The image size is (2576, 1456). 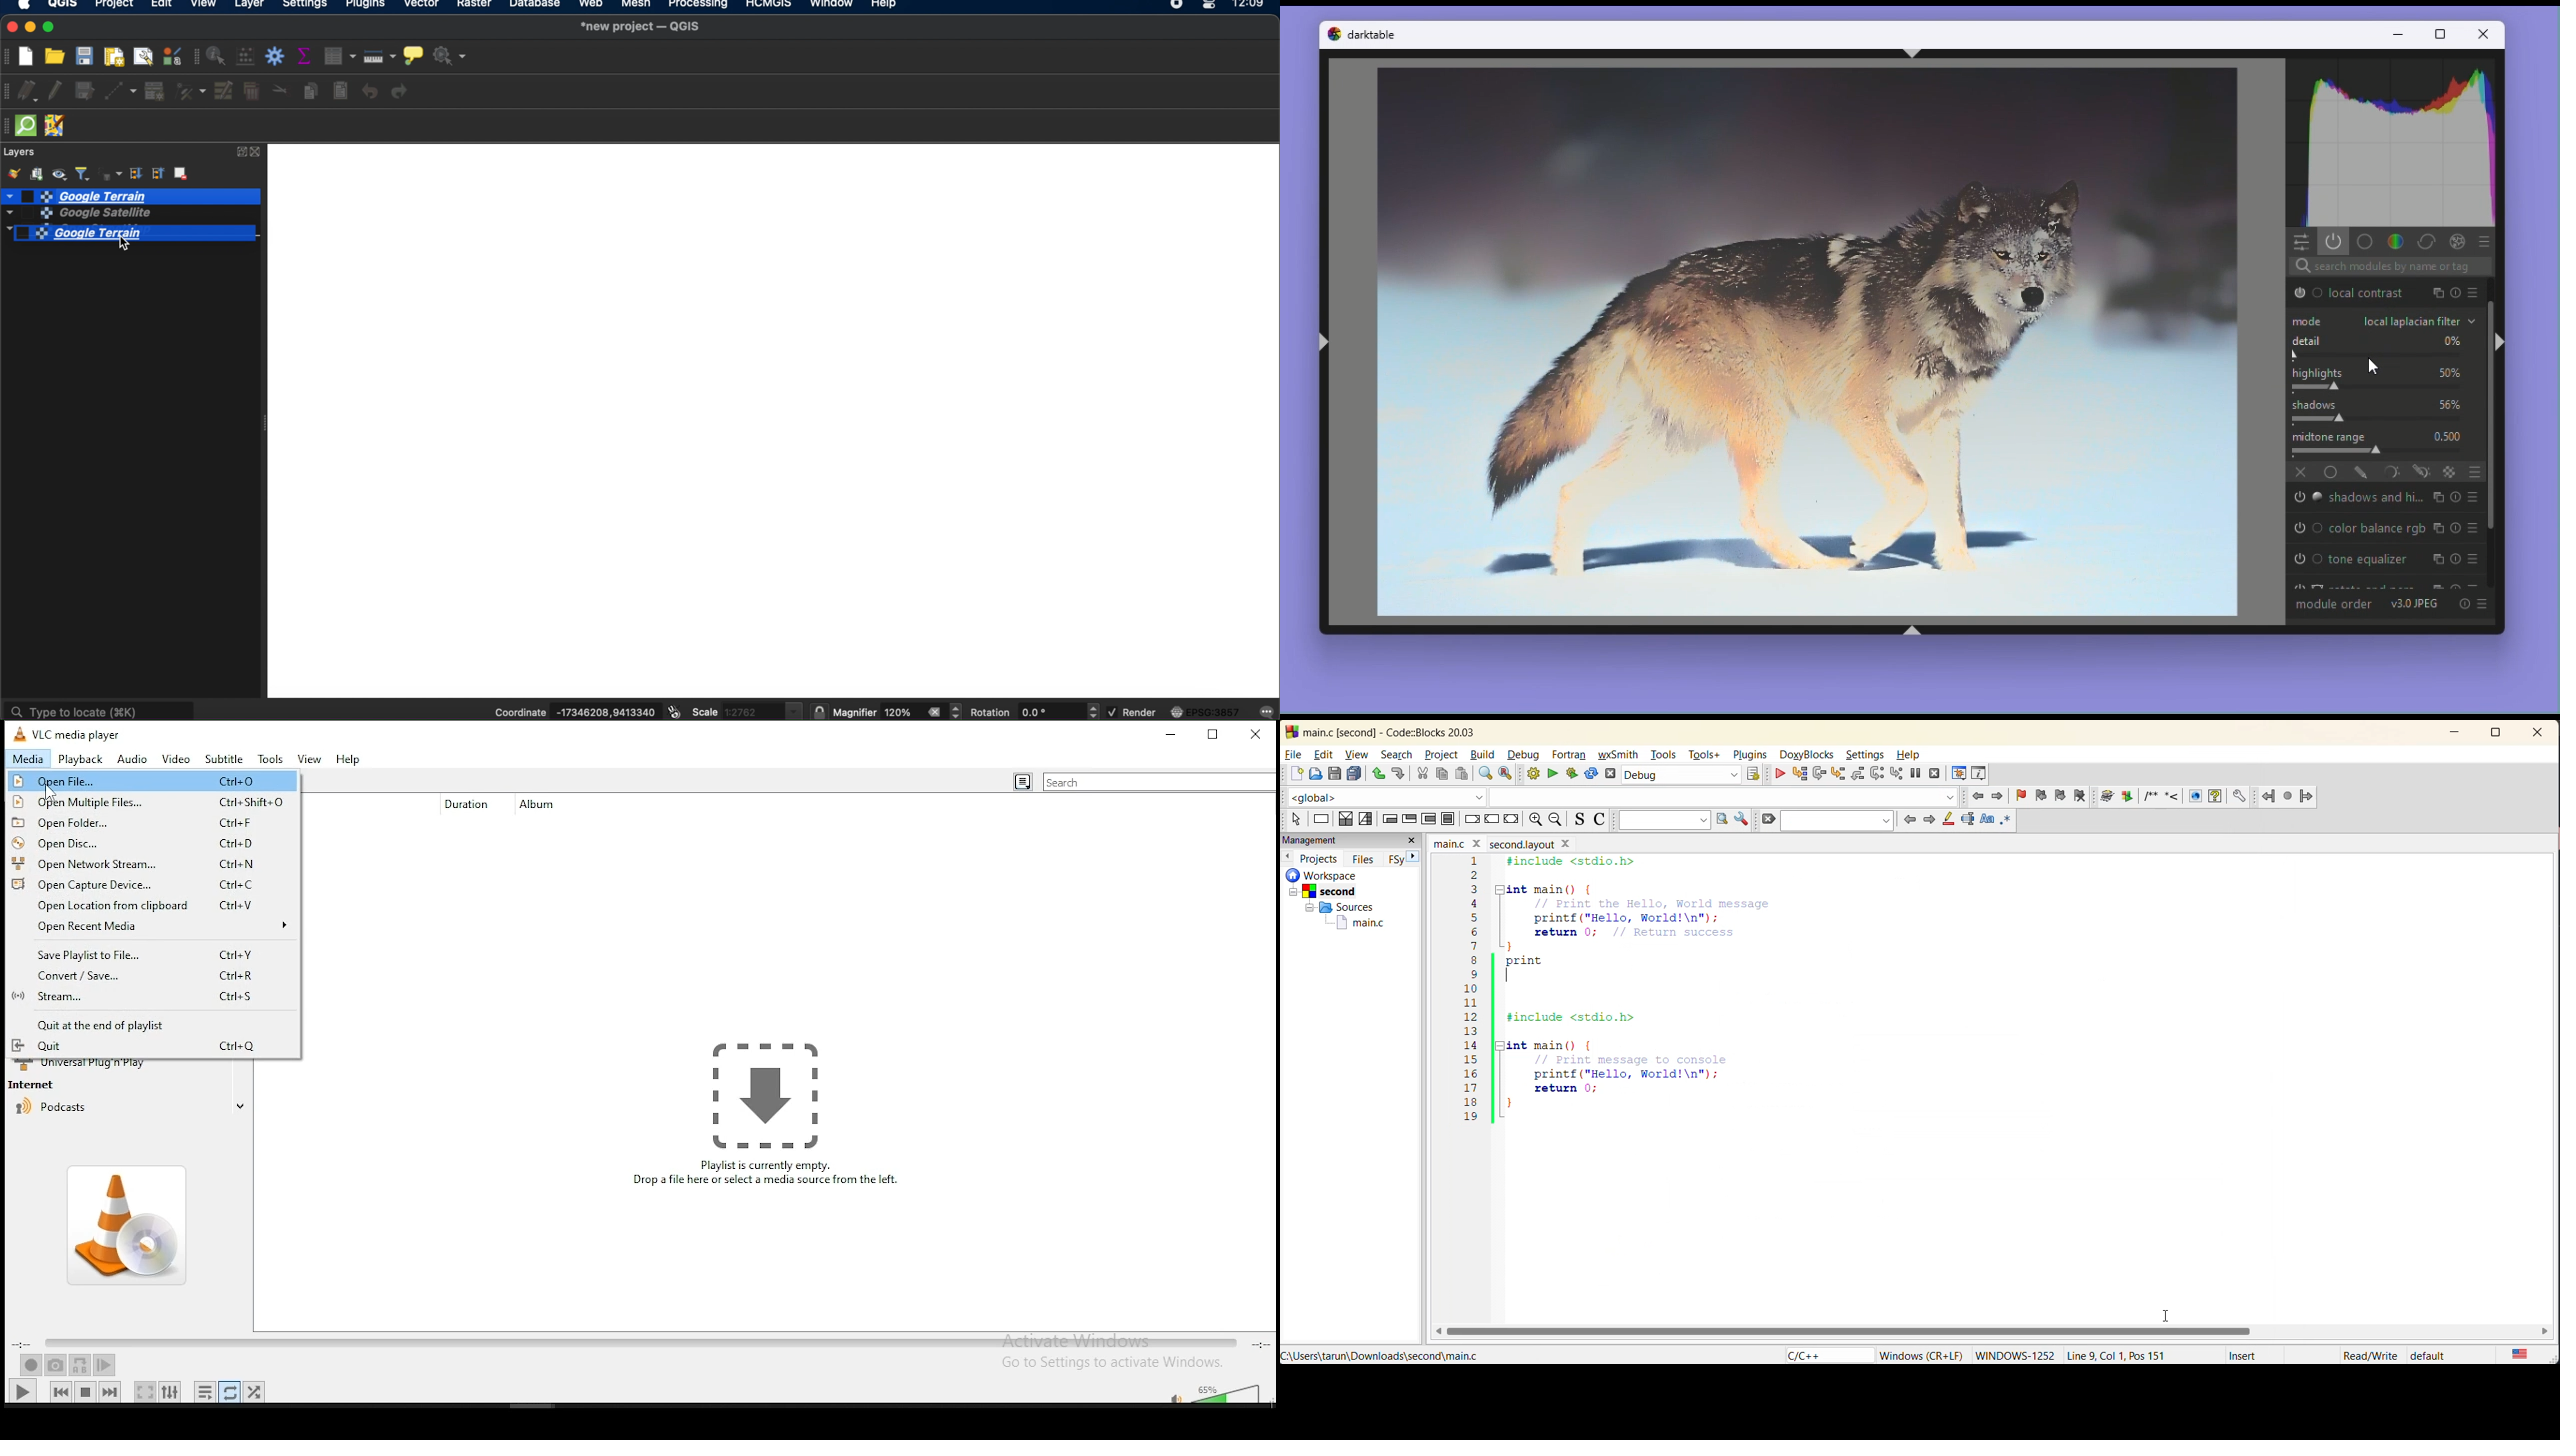 I want to click on expand, so click(x=239, y=152).